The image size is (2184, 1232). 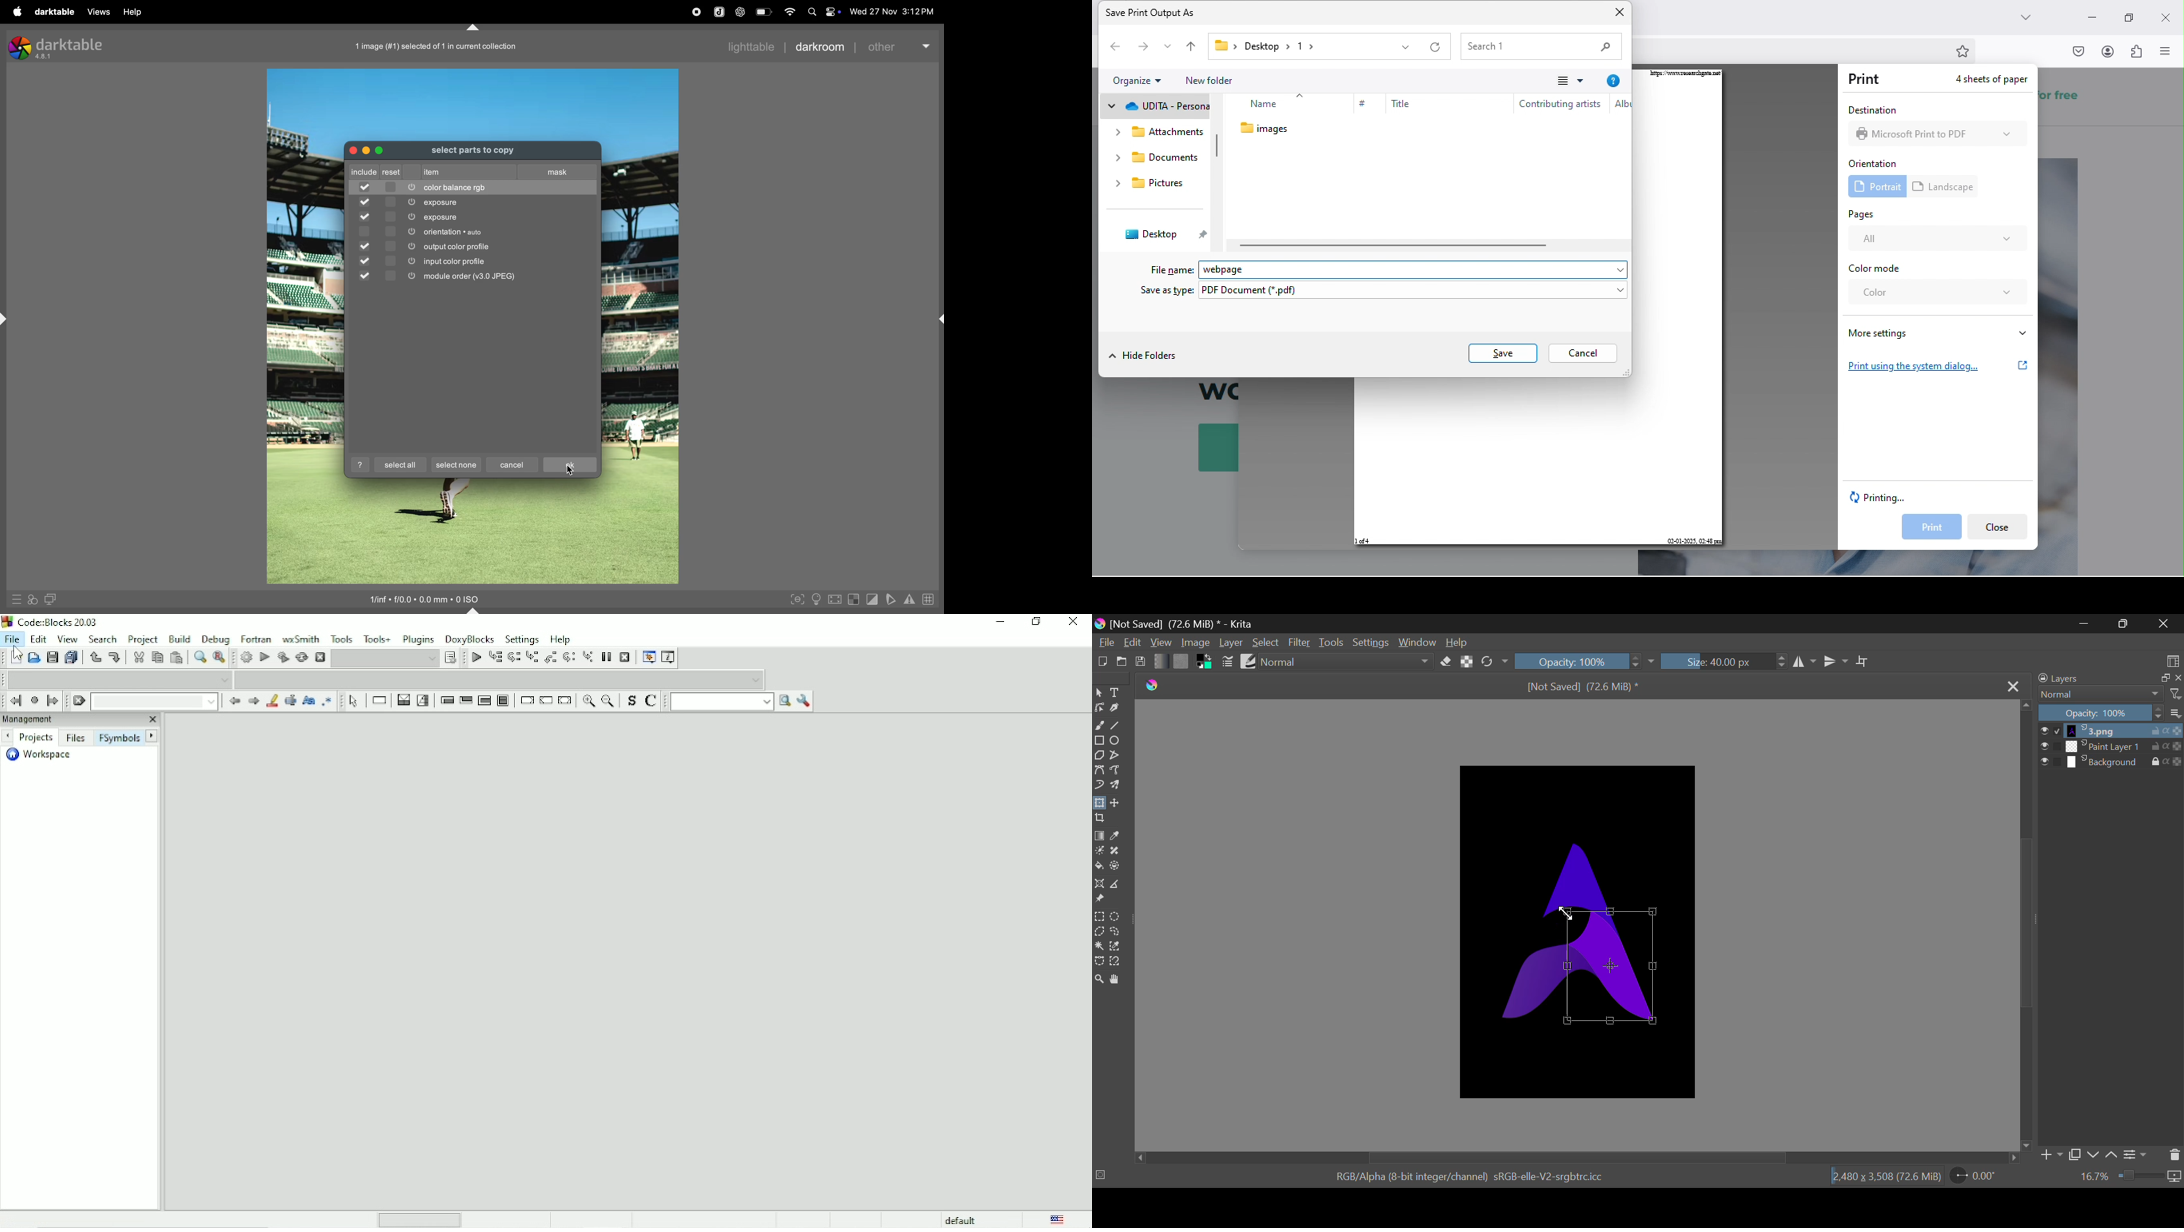 What do you see at coordinates (1333, 642) in the screenshot?
I see `Tools` at bounding box center [1333, 642].